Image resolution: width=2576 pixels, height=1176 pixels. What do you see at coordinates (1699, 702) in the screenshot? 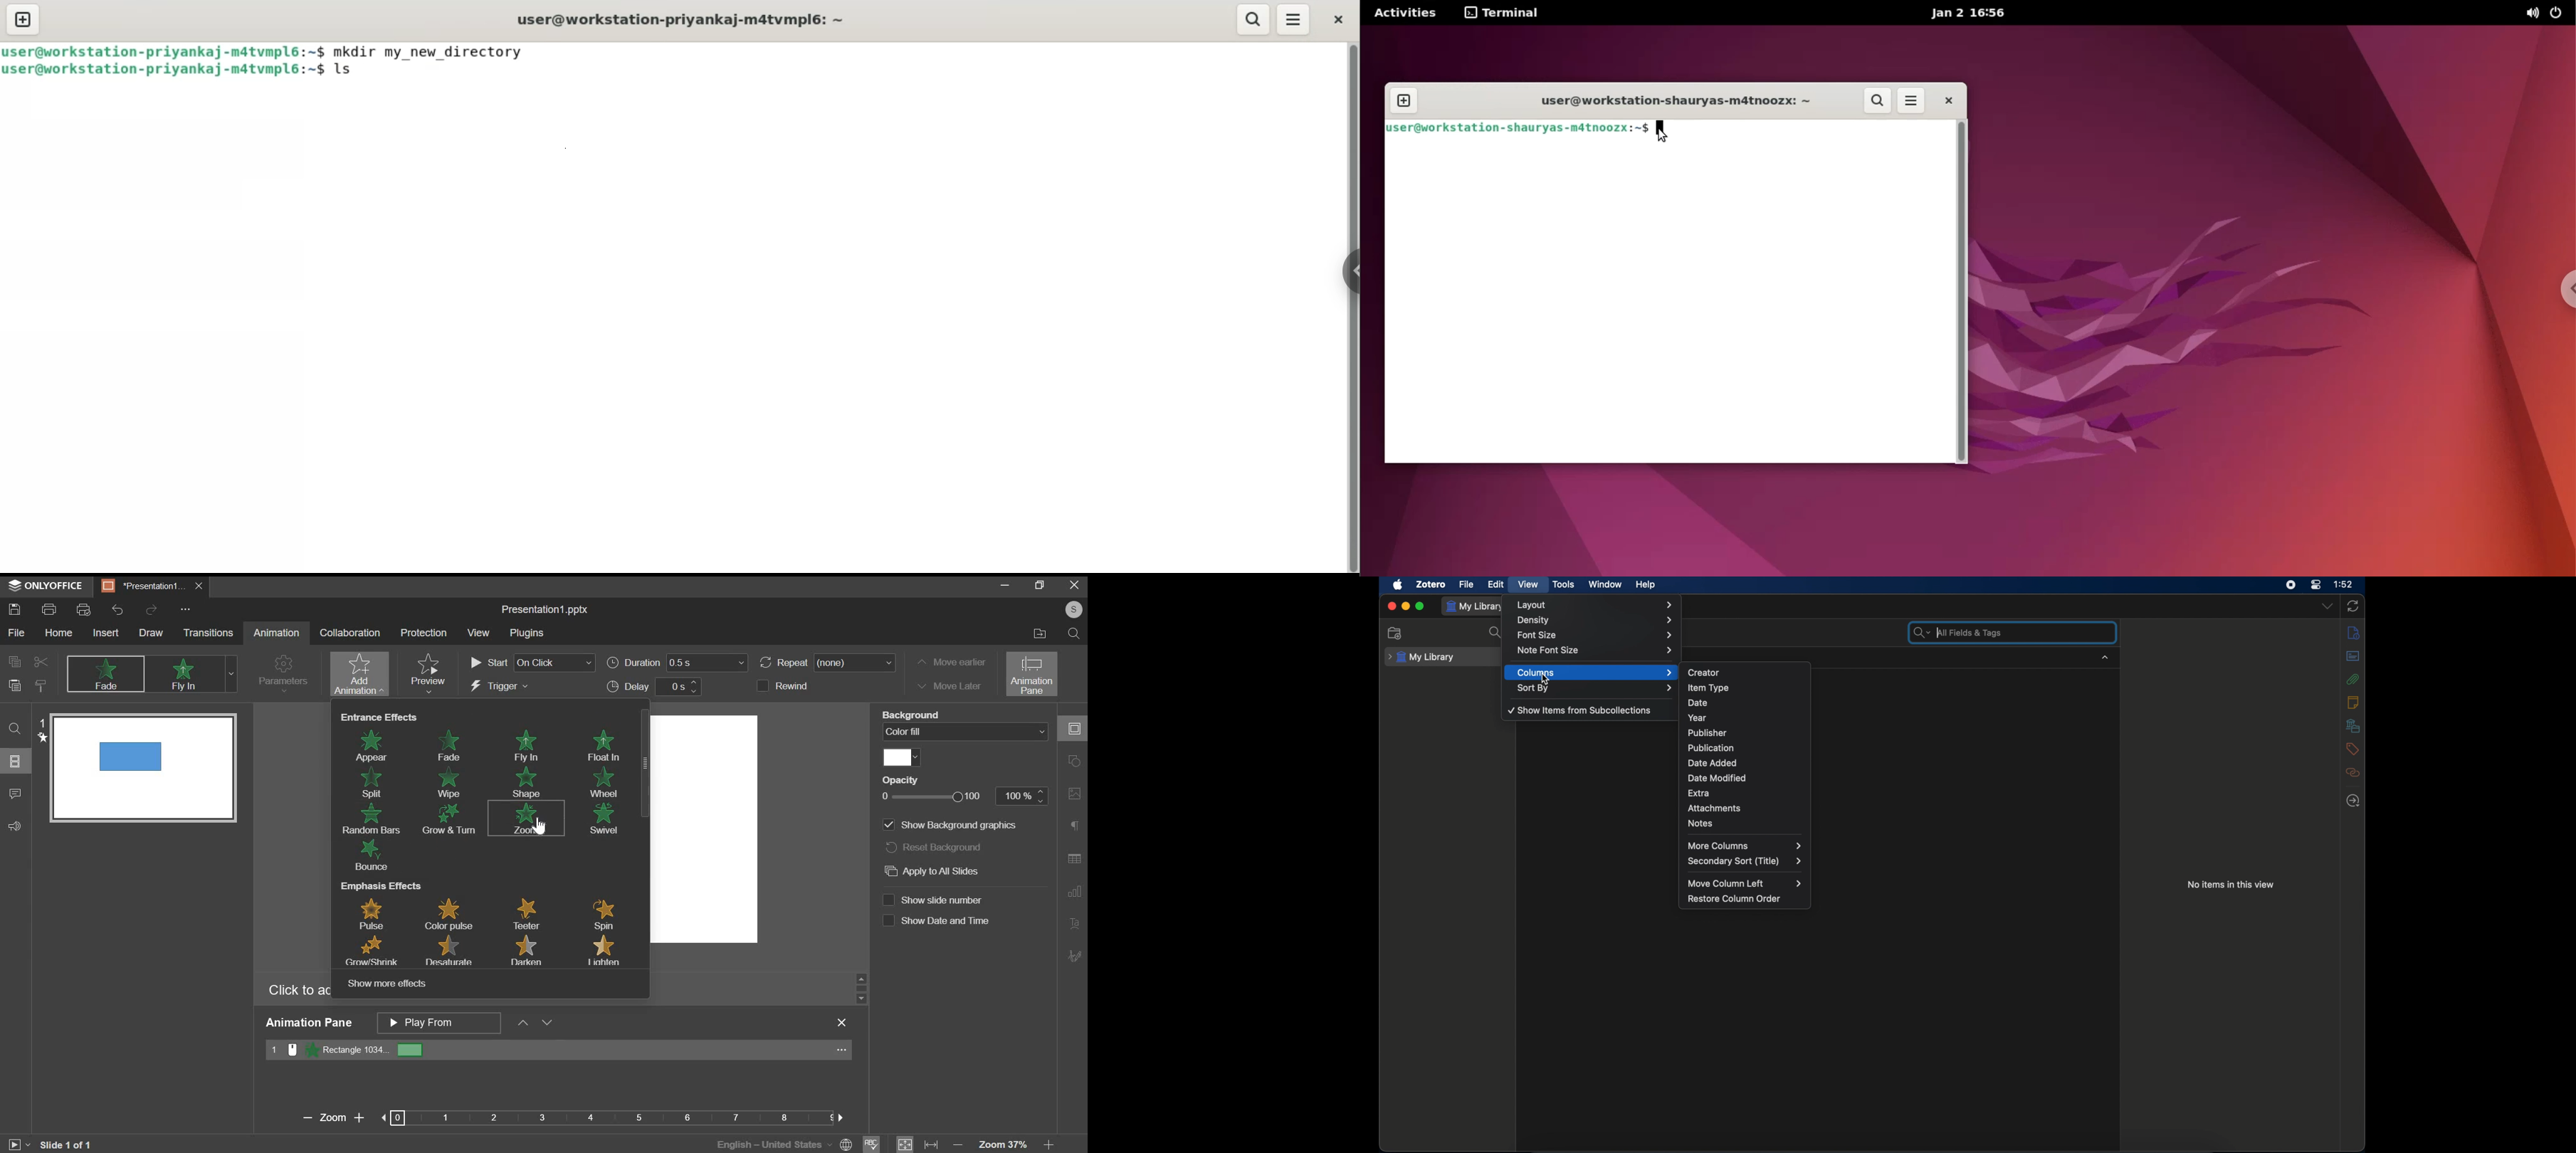
I see `date` at bounding box center [1699, 702].